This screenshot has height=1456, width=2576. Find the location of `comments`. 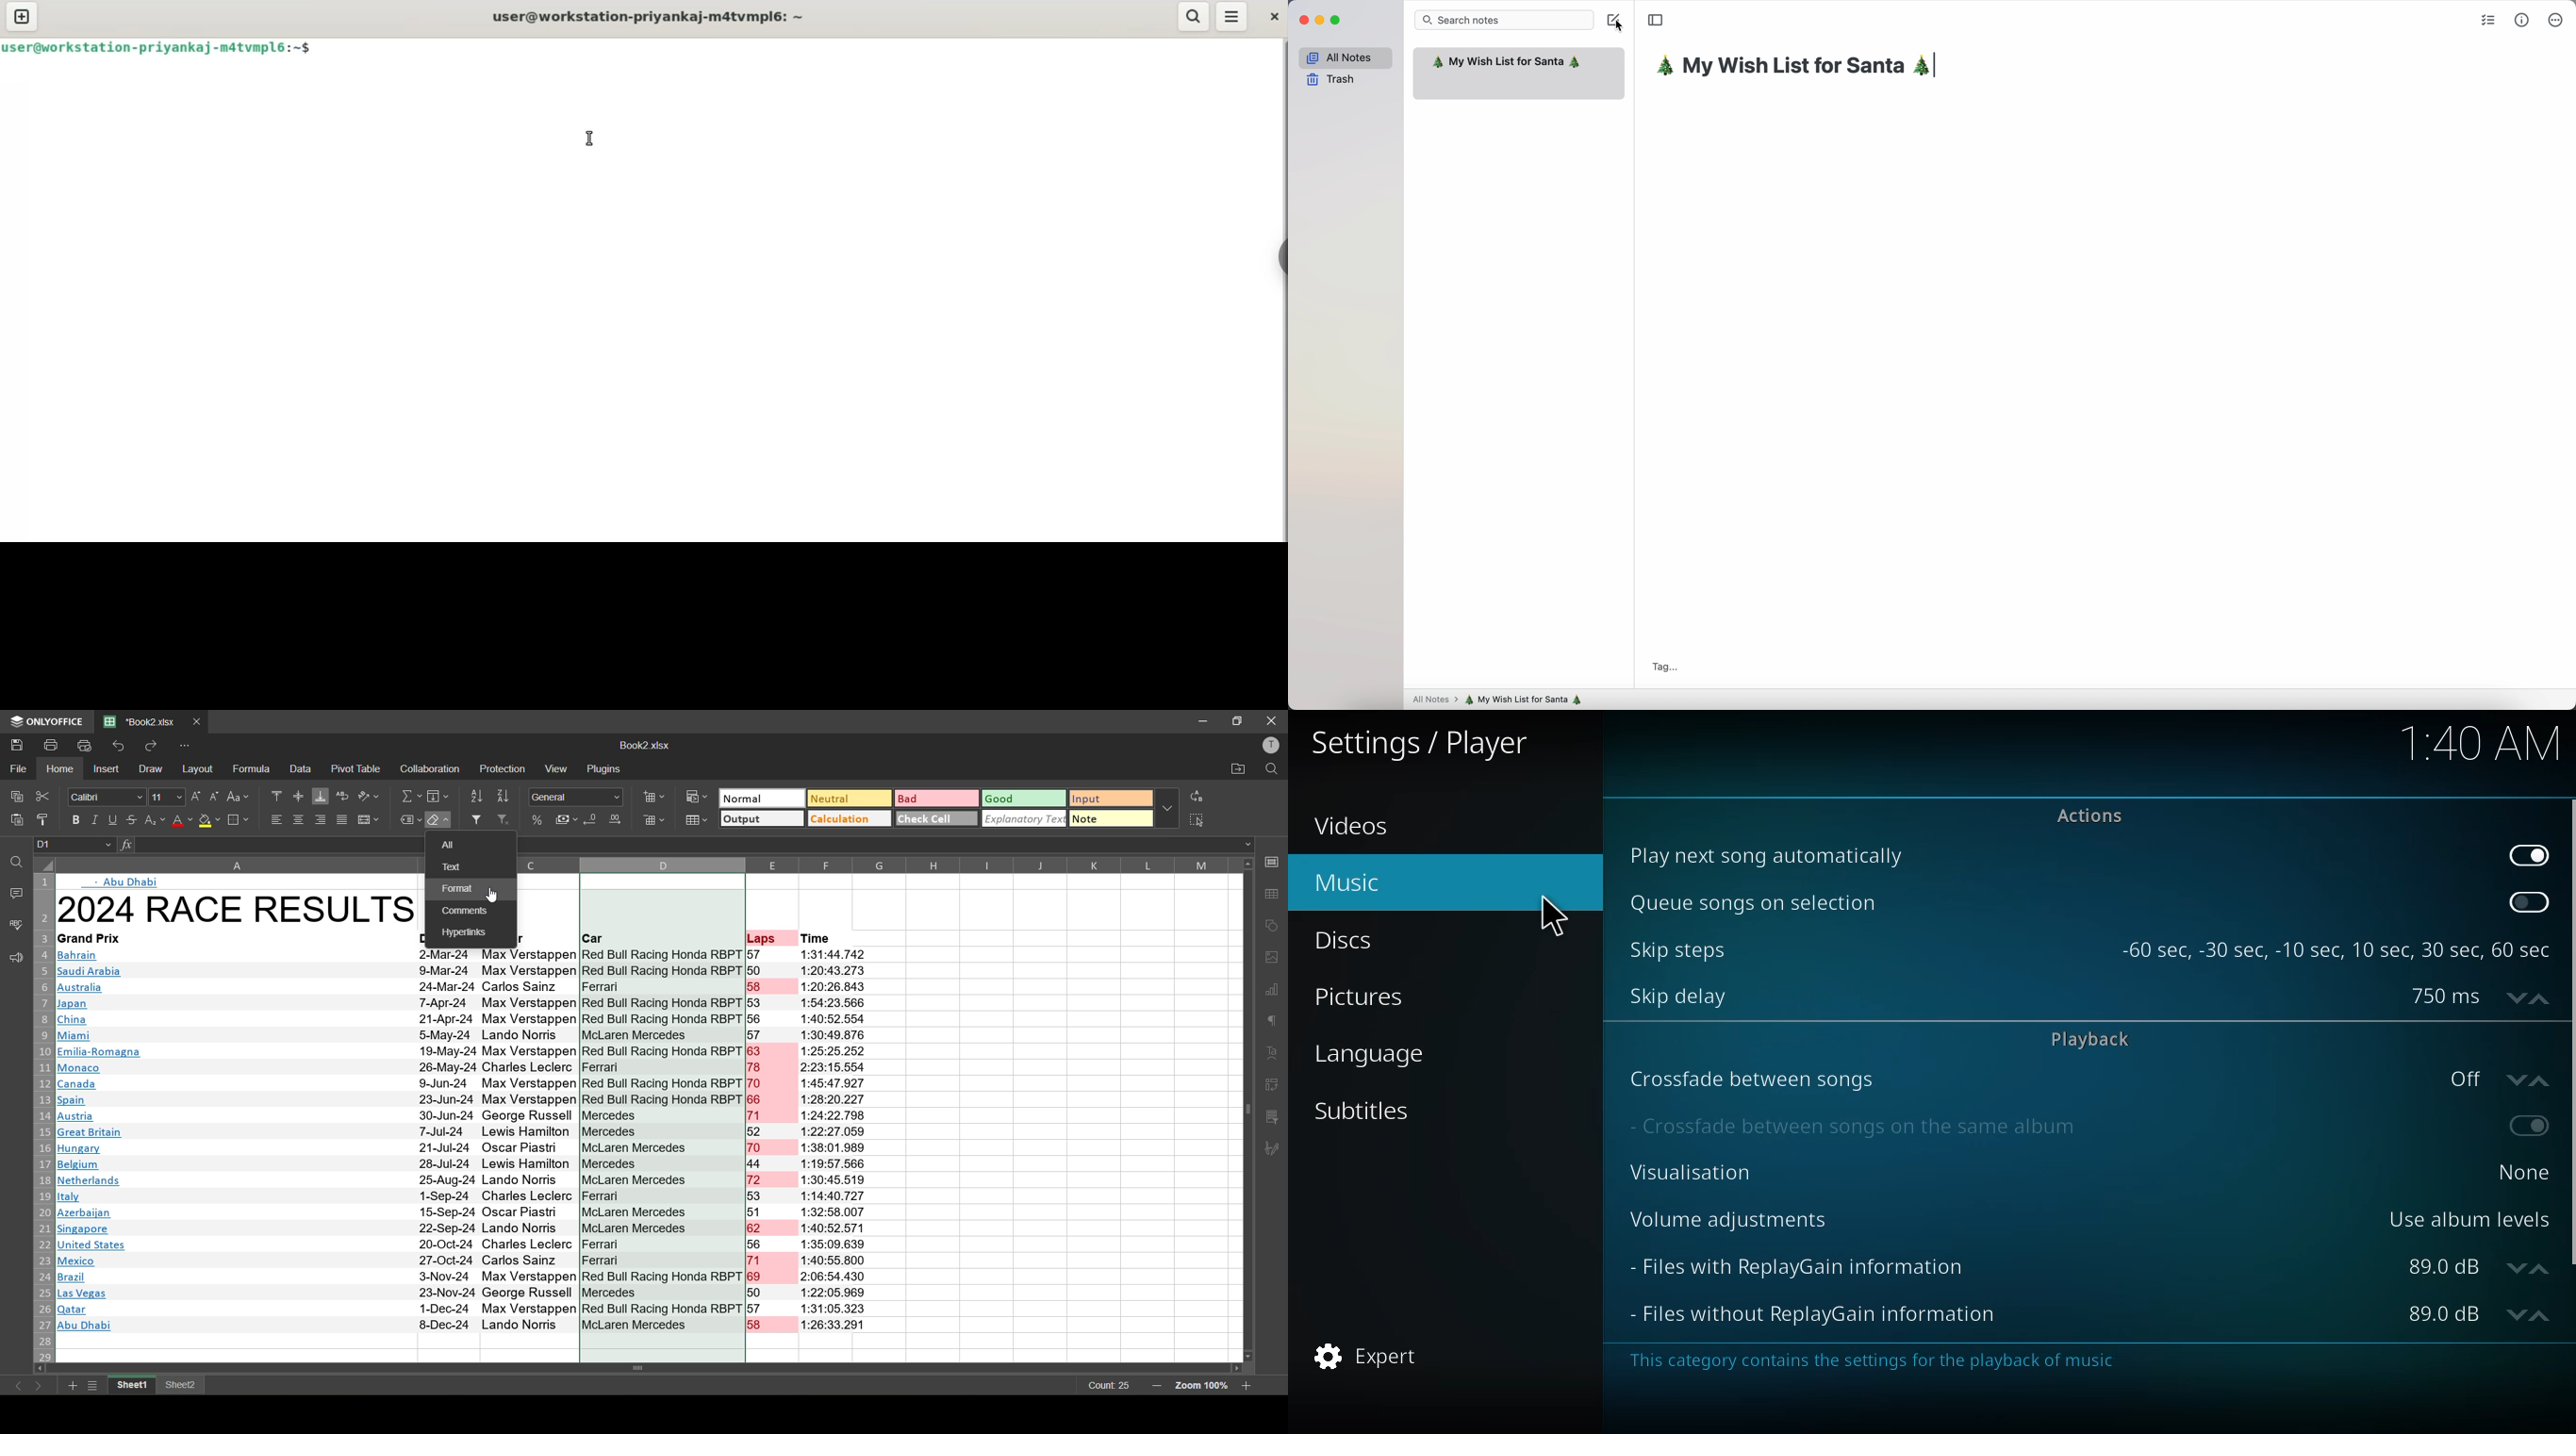

comments is located at coordinates (13, 896).